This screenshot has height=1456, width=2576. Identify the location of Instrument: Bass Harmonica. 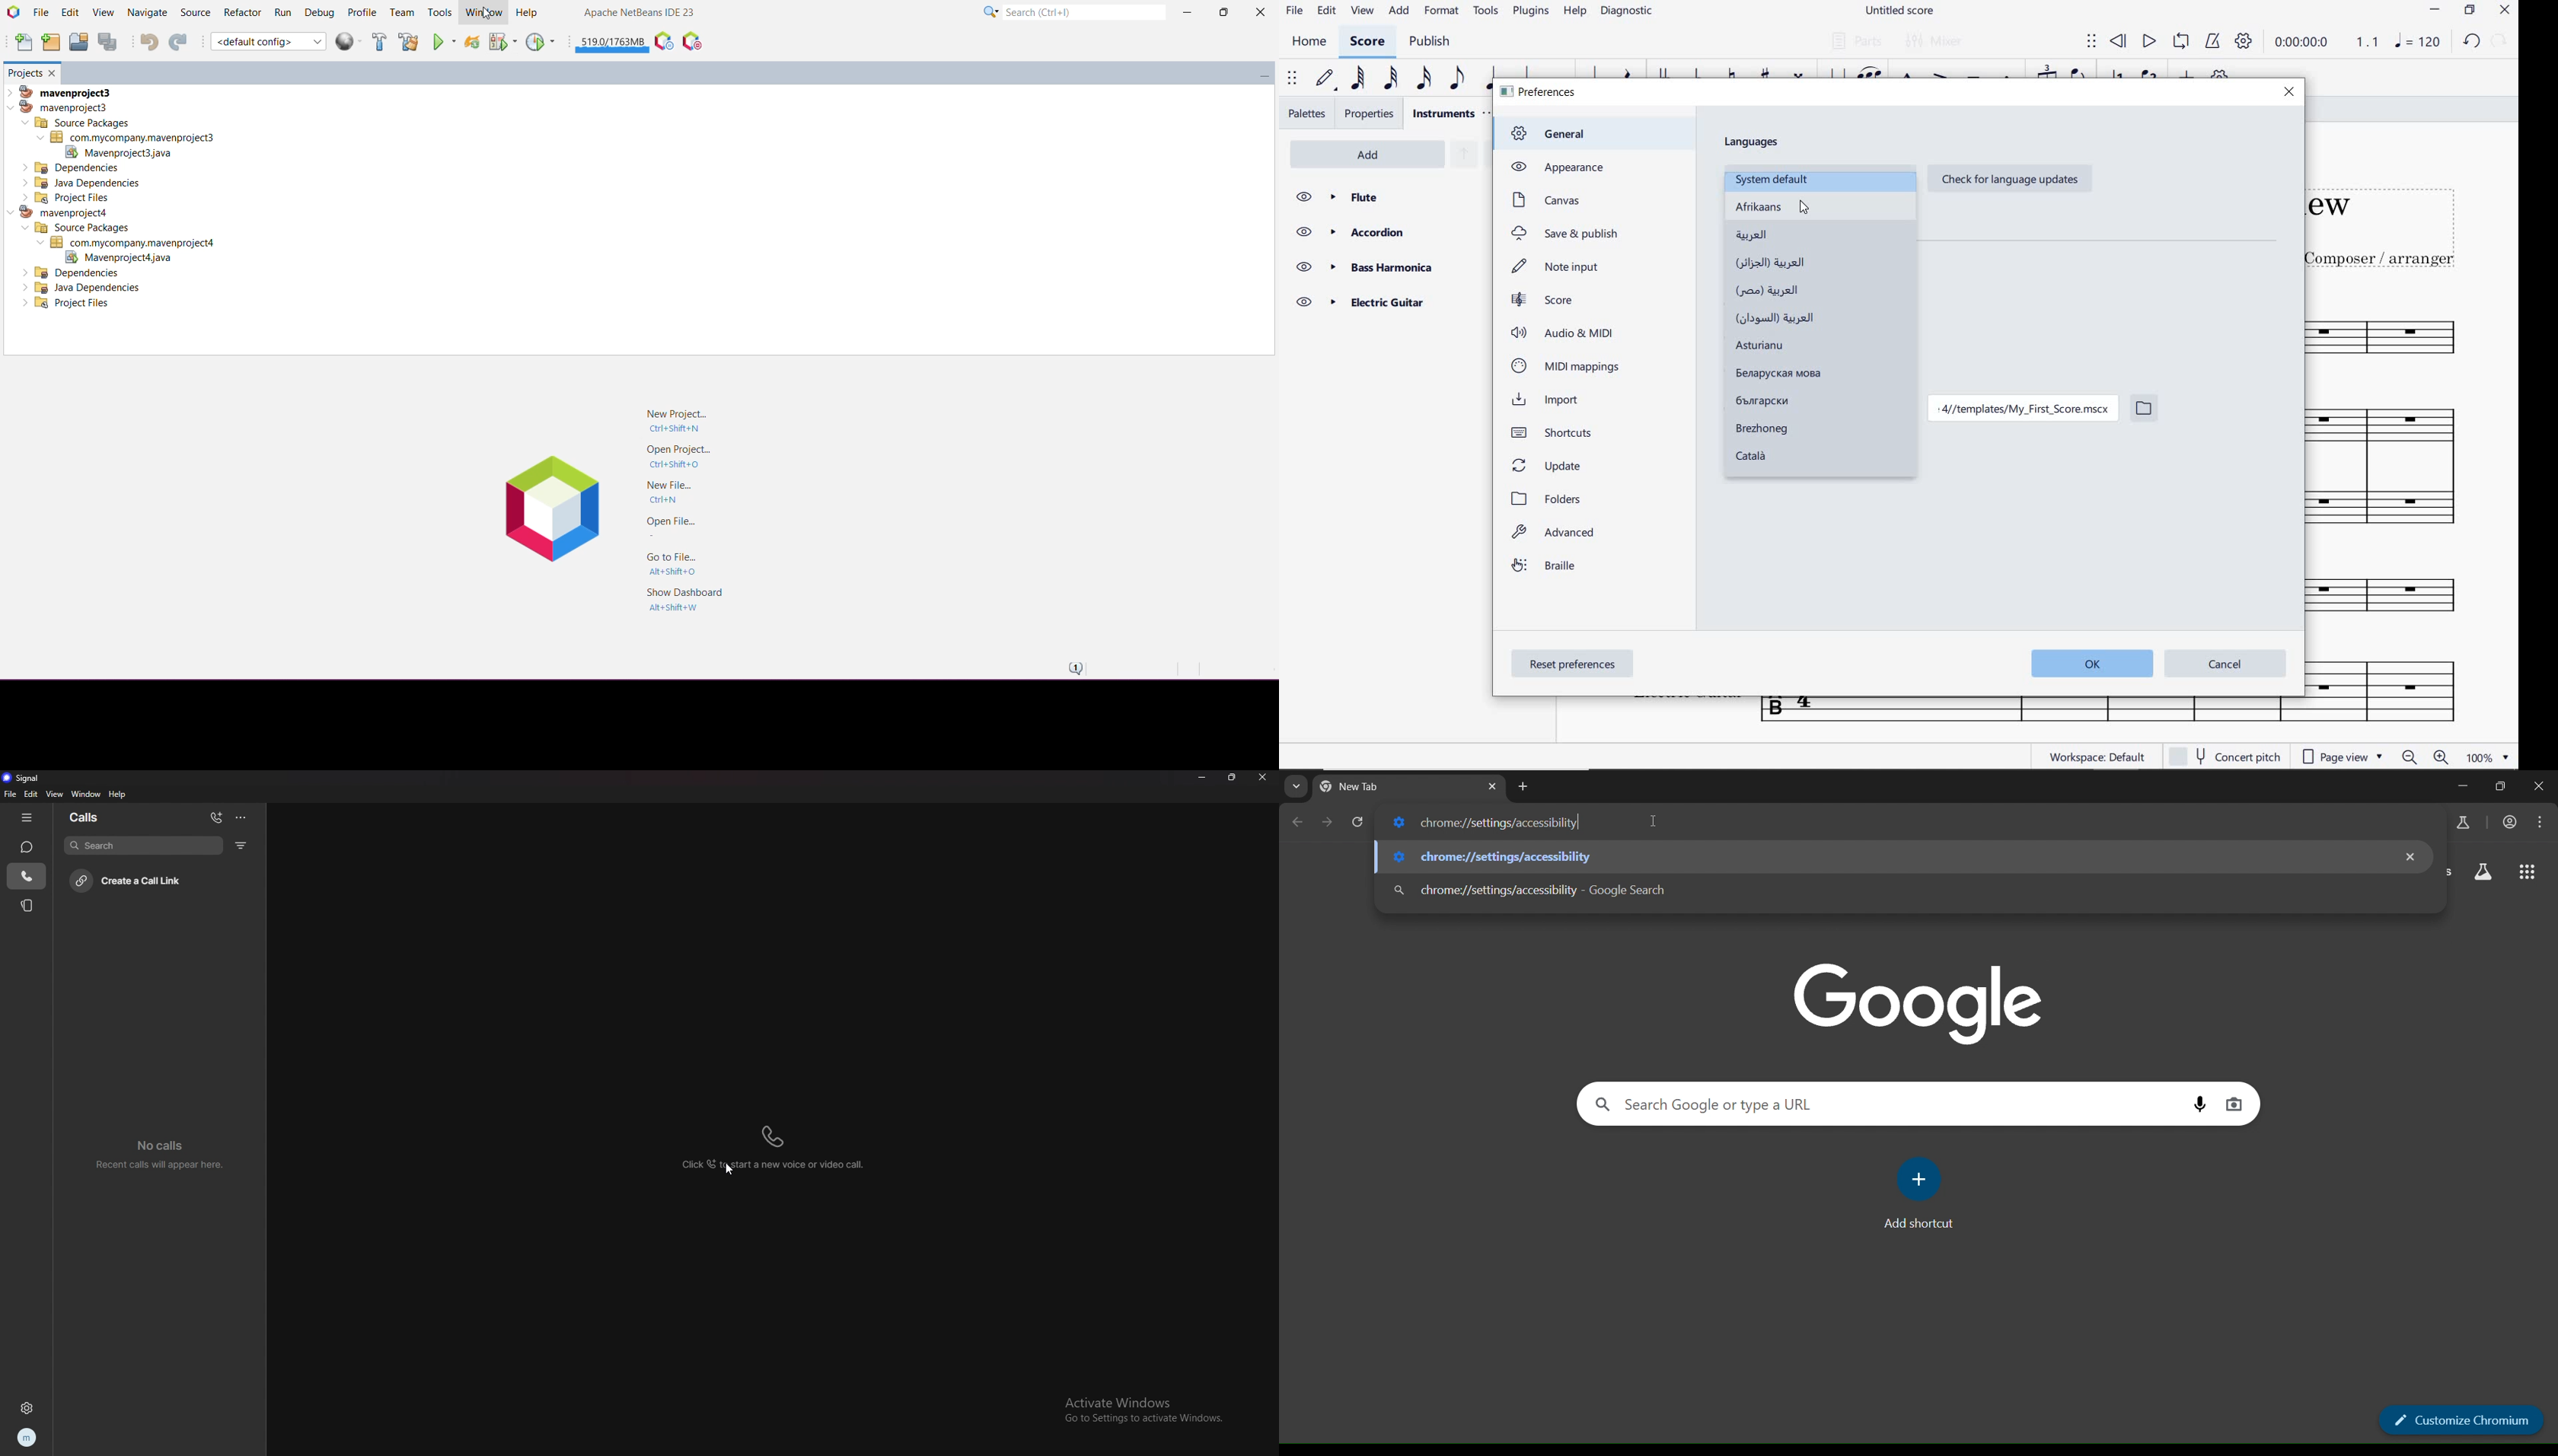
(2403, 599).